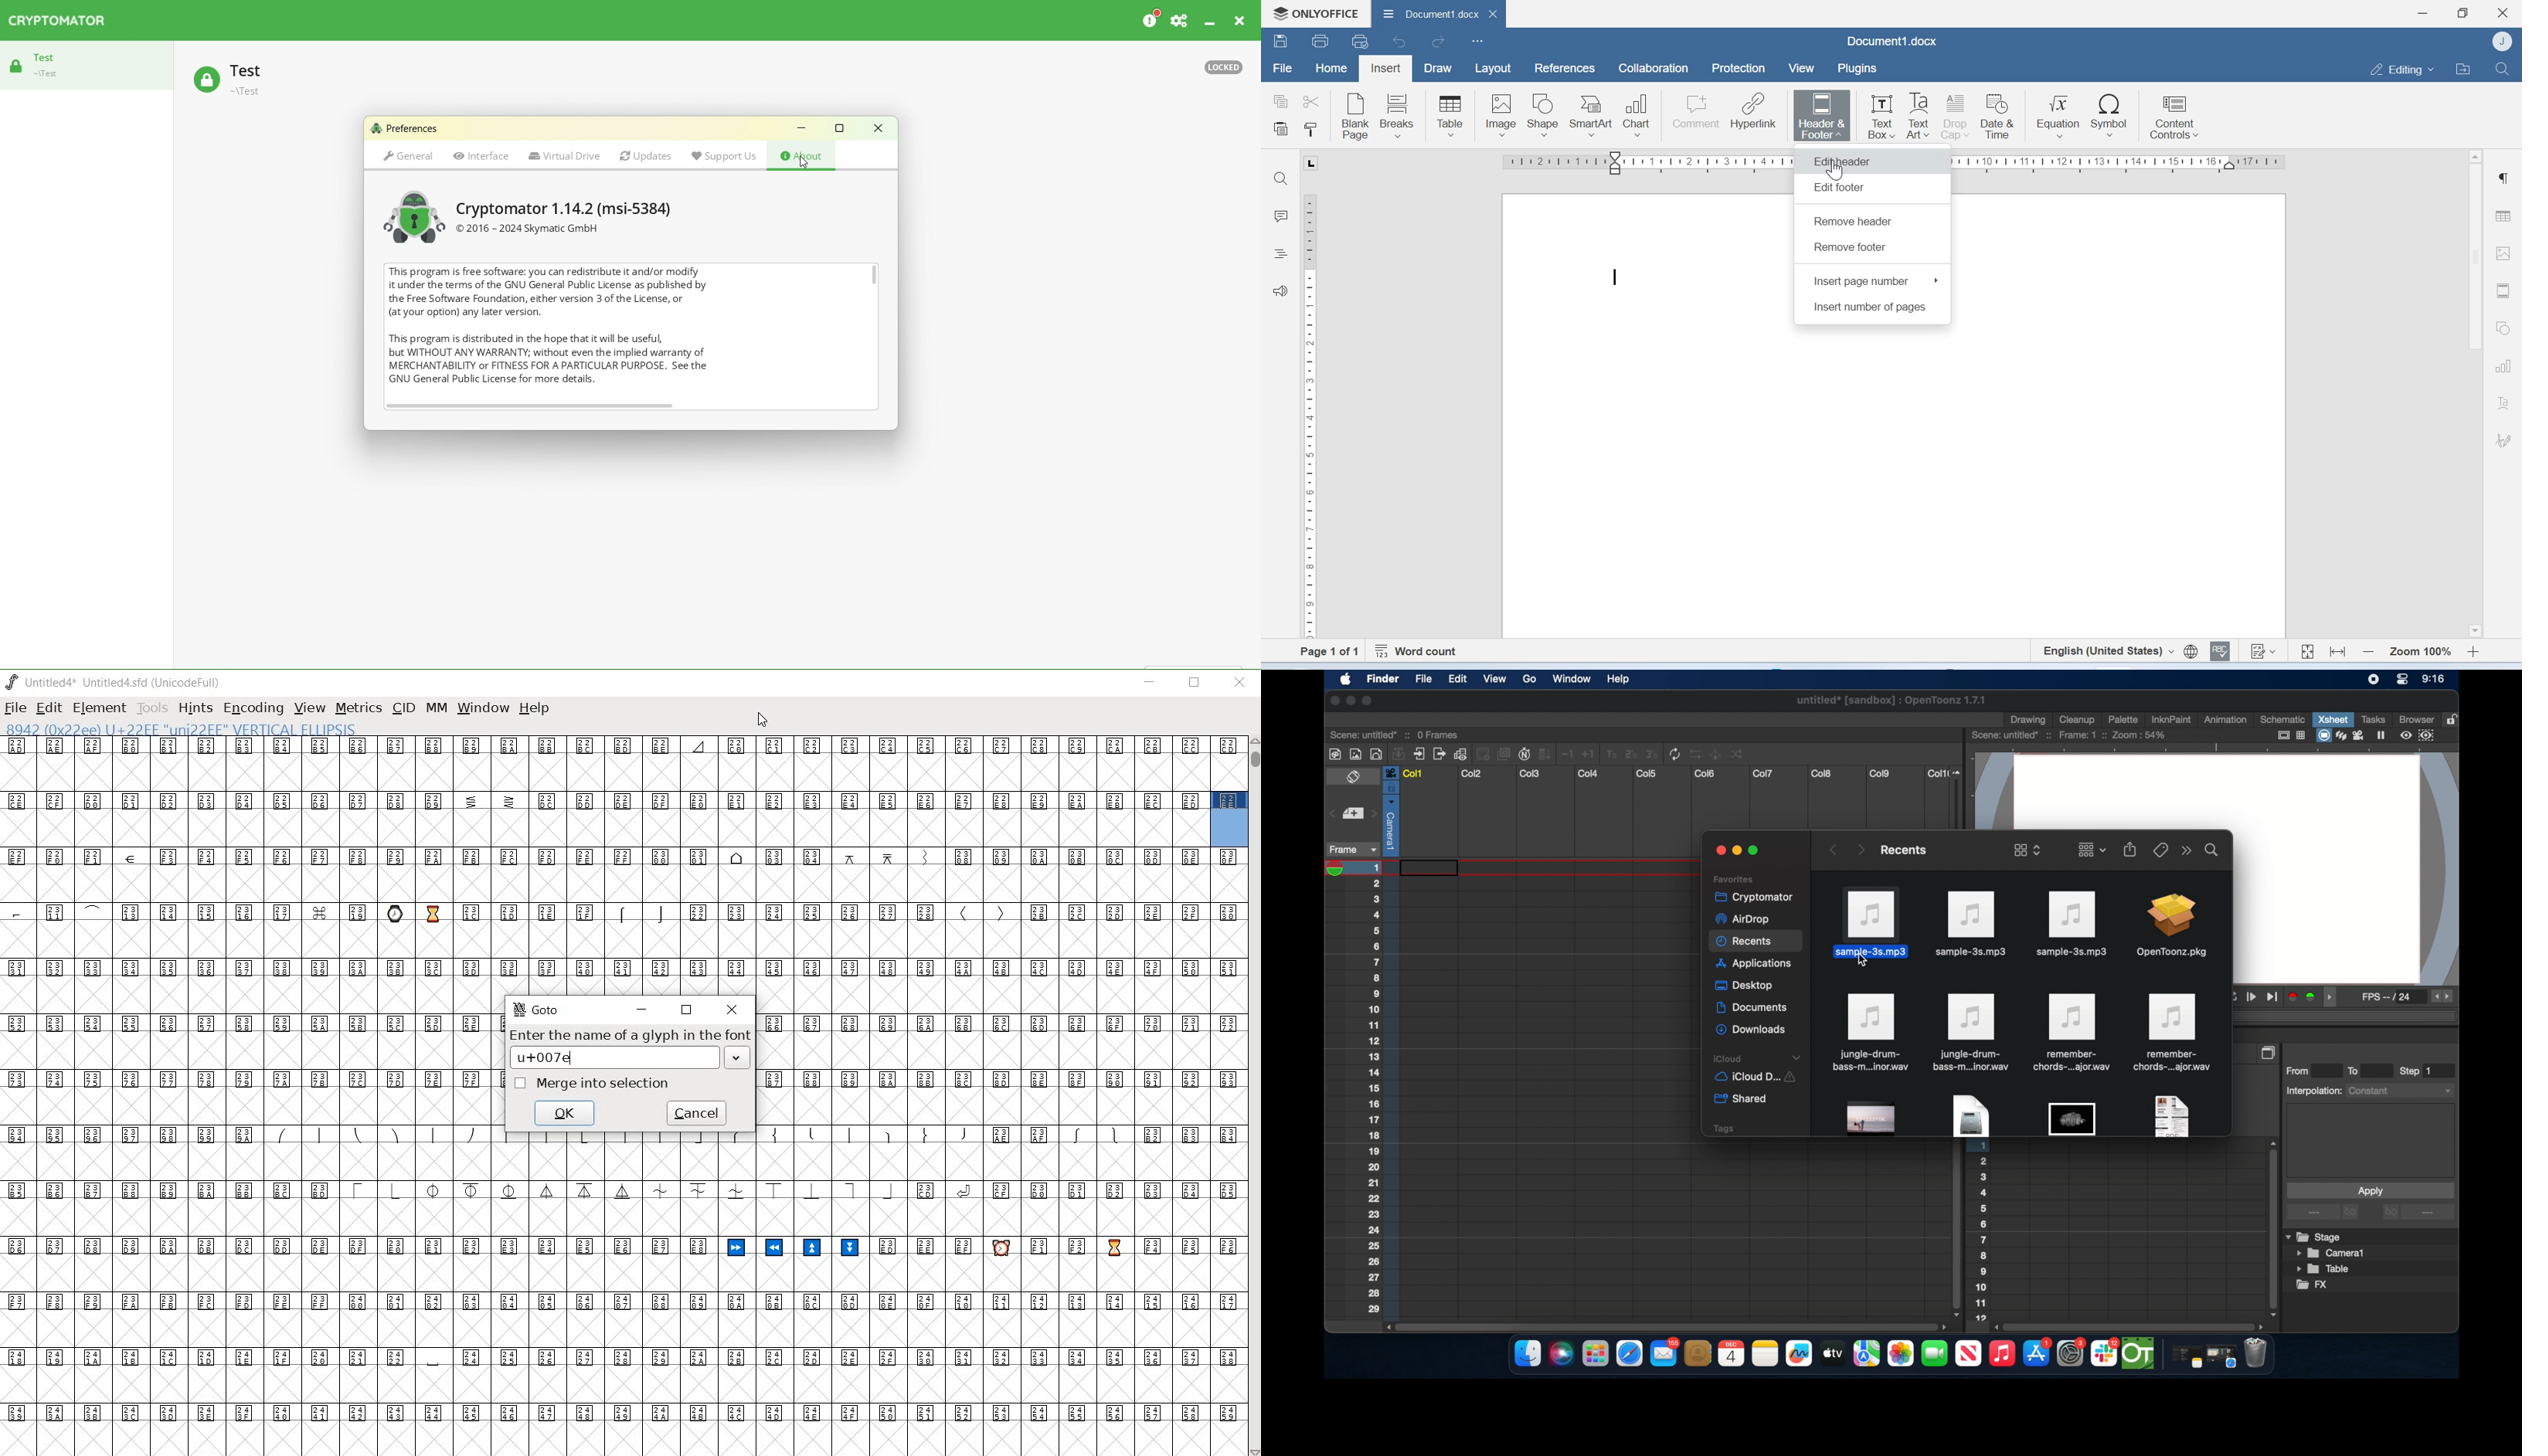 The height and width of the screenshot is (1456, 2548). What do you see at coordinates (2184, 1358) in the screenshot?
I see `notes` at bounding box center [2184, 1358].